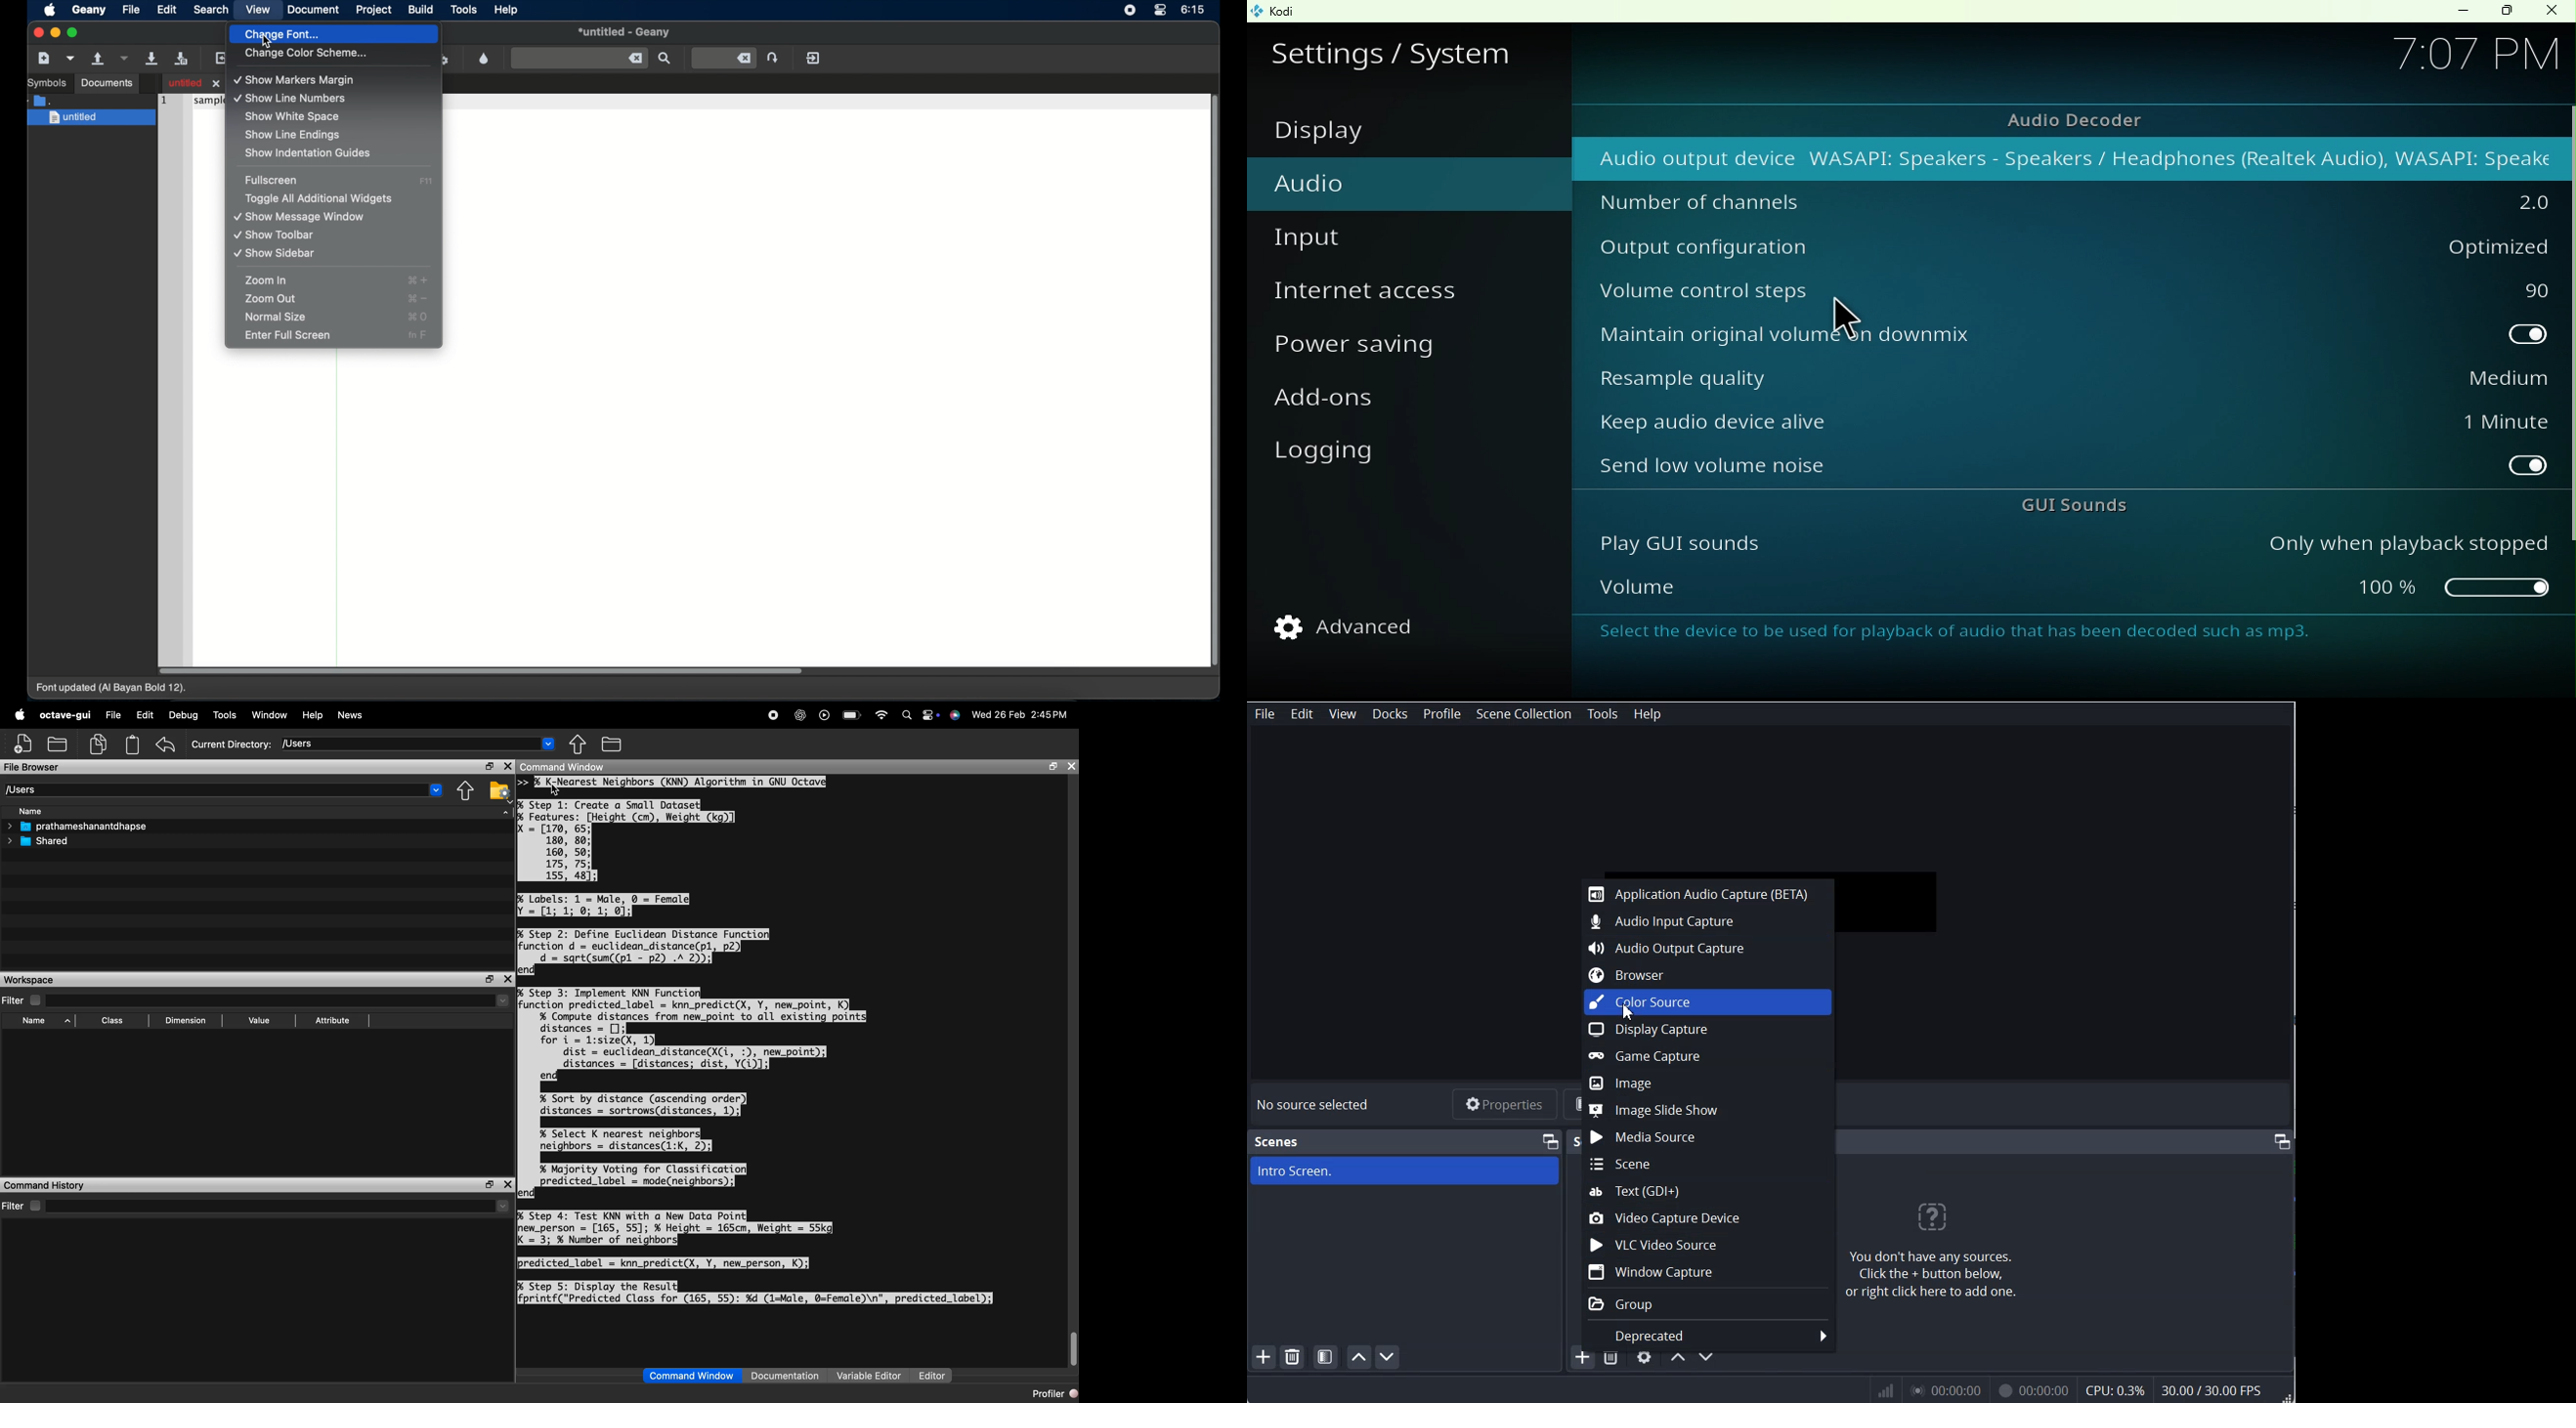  What do you see at coordinates (1708, 1055) in the screenshot?
I see `Game Capture` at bounding box center [1708, 1055].